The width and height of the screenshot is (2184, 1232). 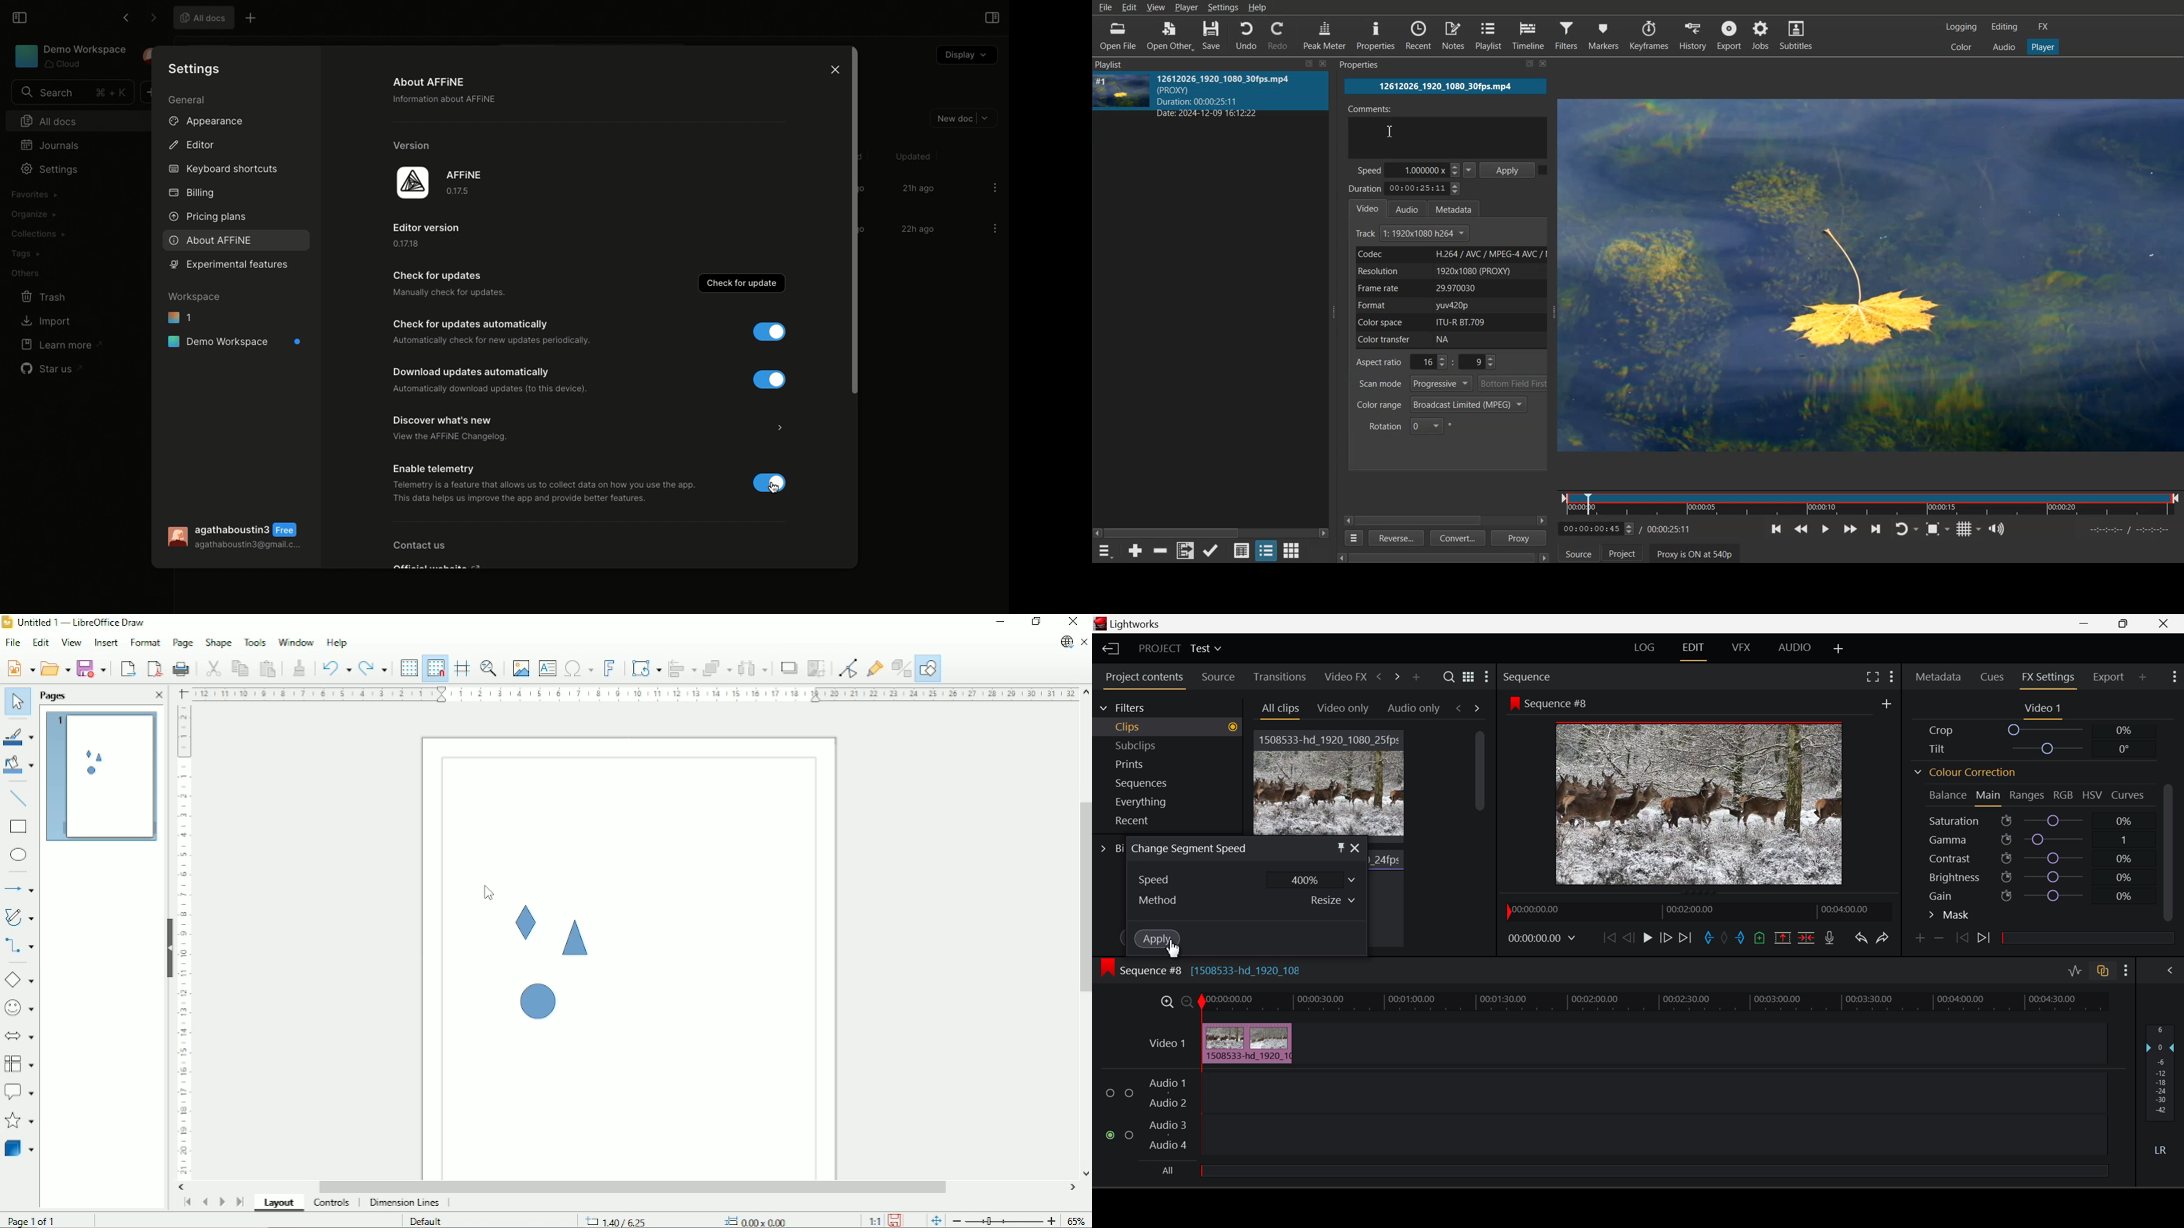 I want to click on Other options, so click(x=252, y=20).